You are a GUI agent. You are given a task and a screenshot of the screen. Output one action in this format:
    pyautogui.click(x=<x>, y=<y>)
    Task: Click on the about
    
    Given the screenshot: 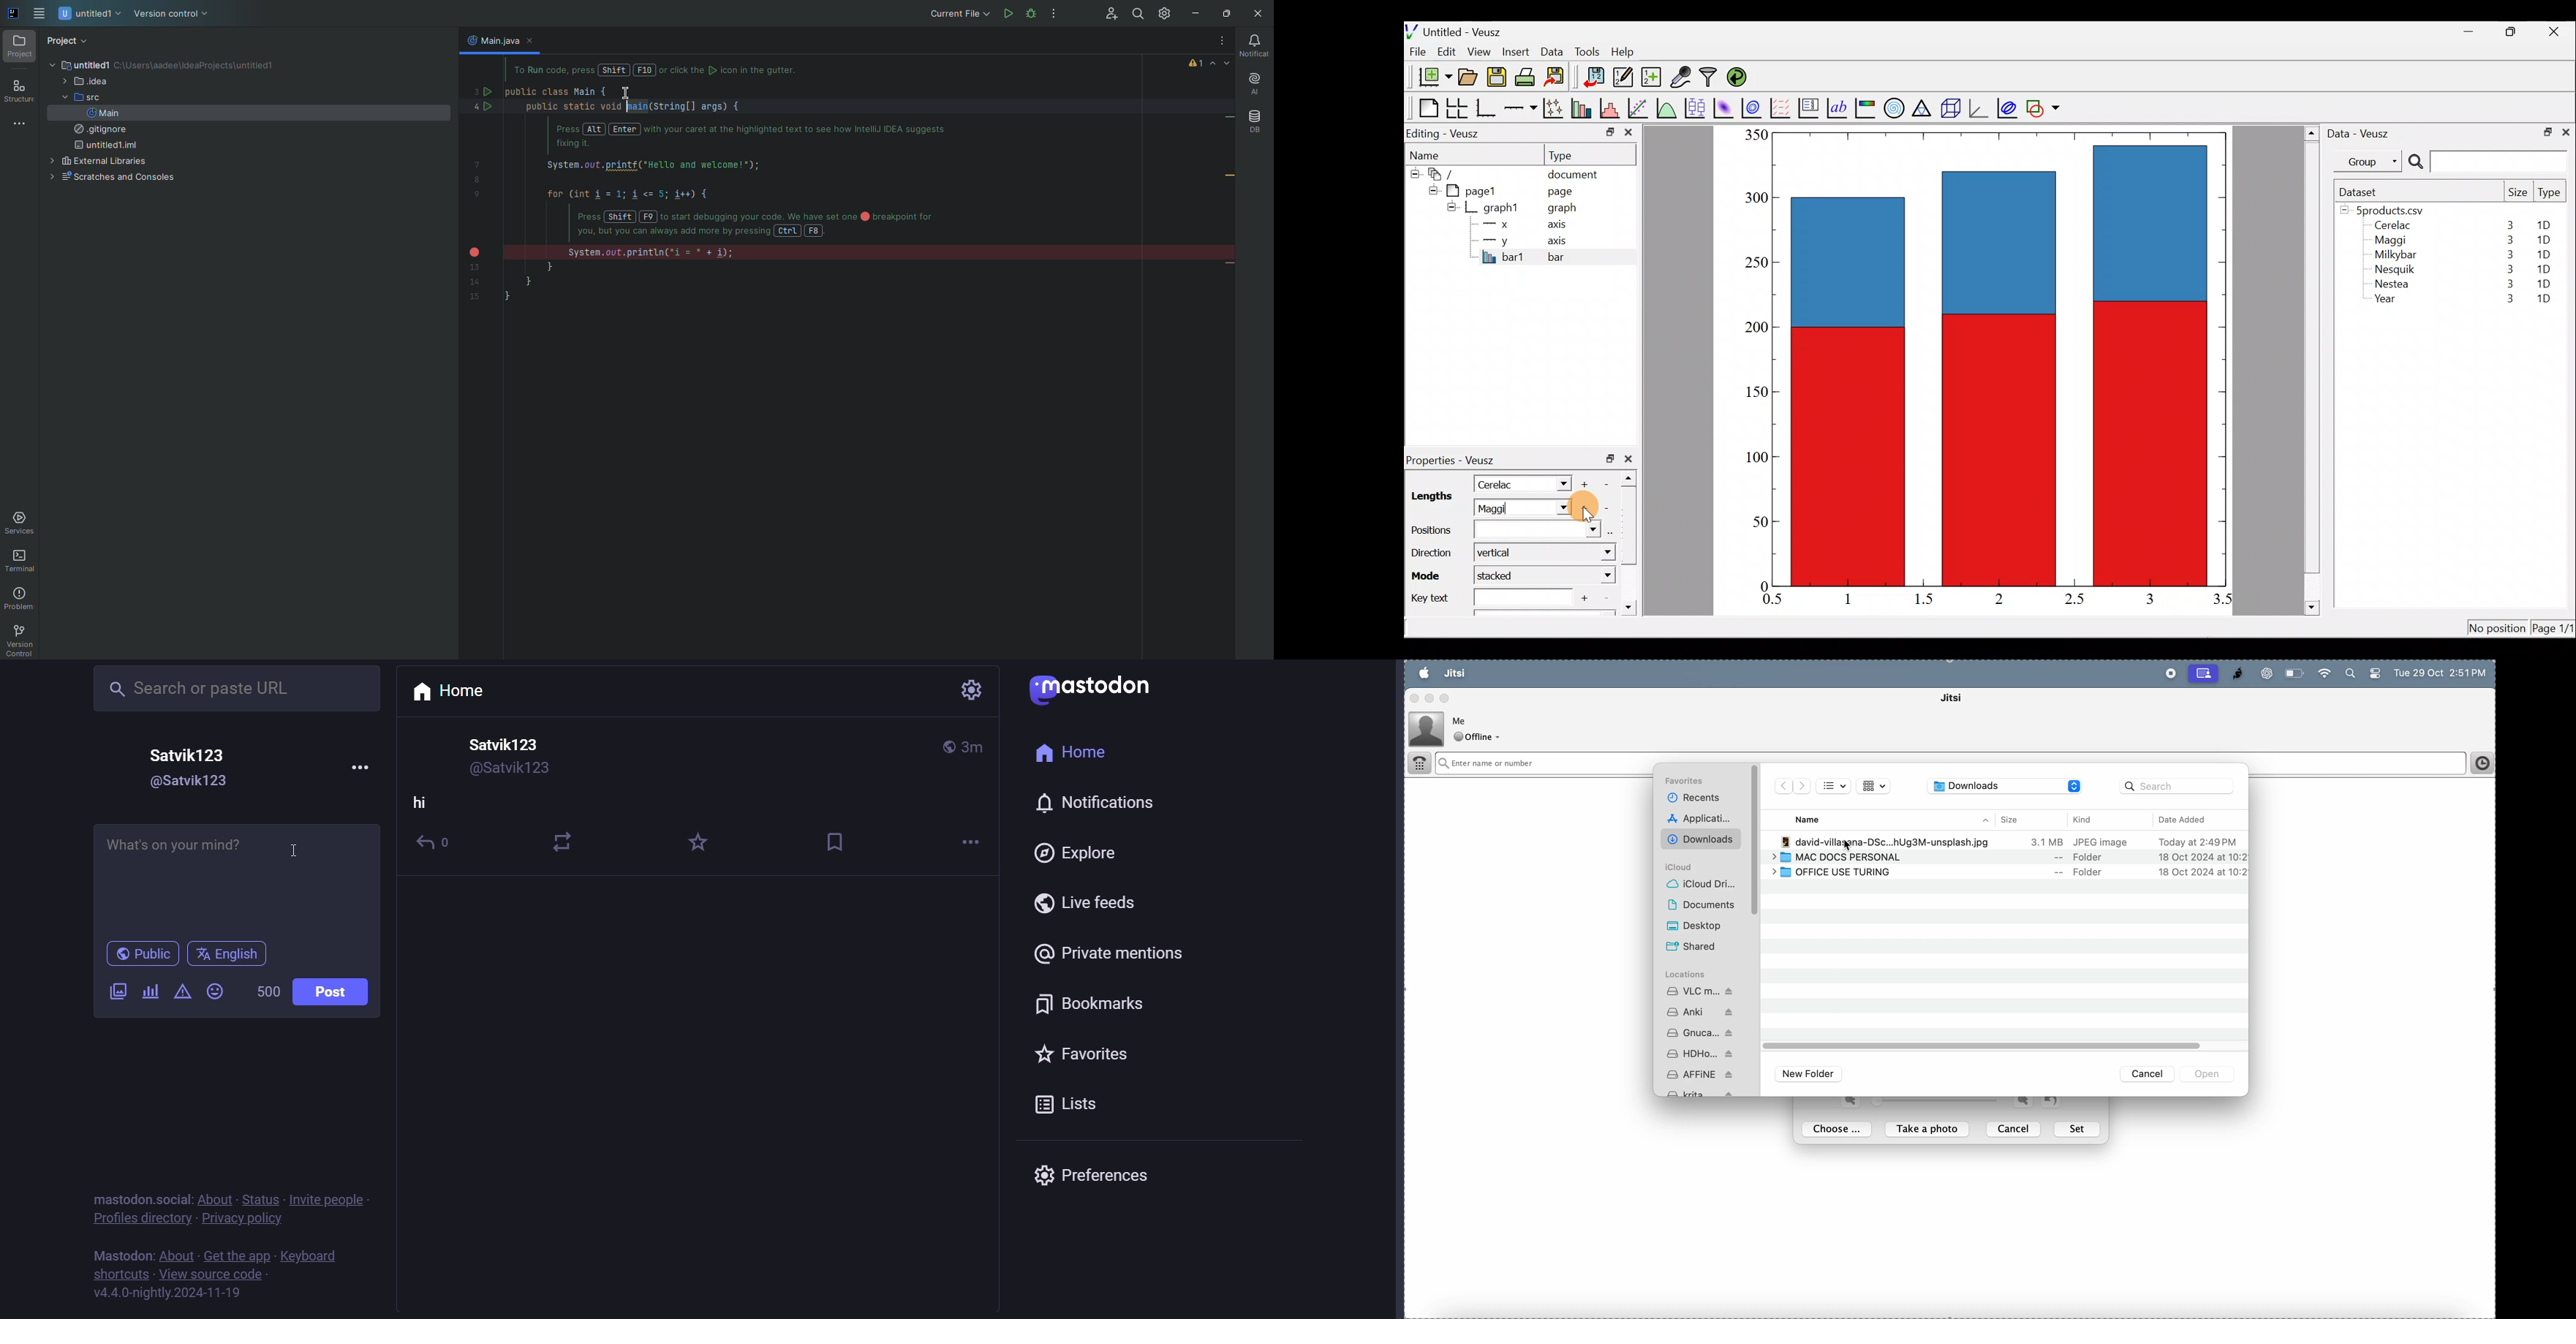 What is the action you would take?
    pyautogui.click(x=214, y=1200)
    